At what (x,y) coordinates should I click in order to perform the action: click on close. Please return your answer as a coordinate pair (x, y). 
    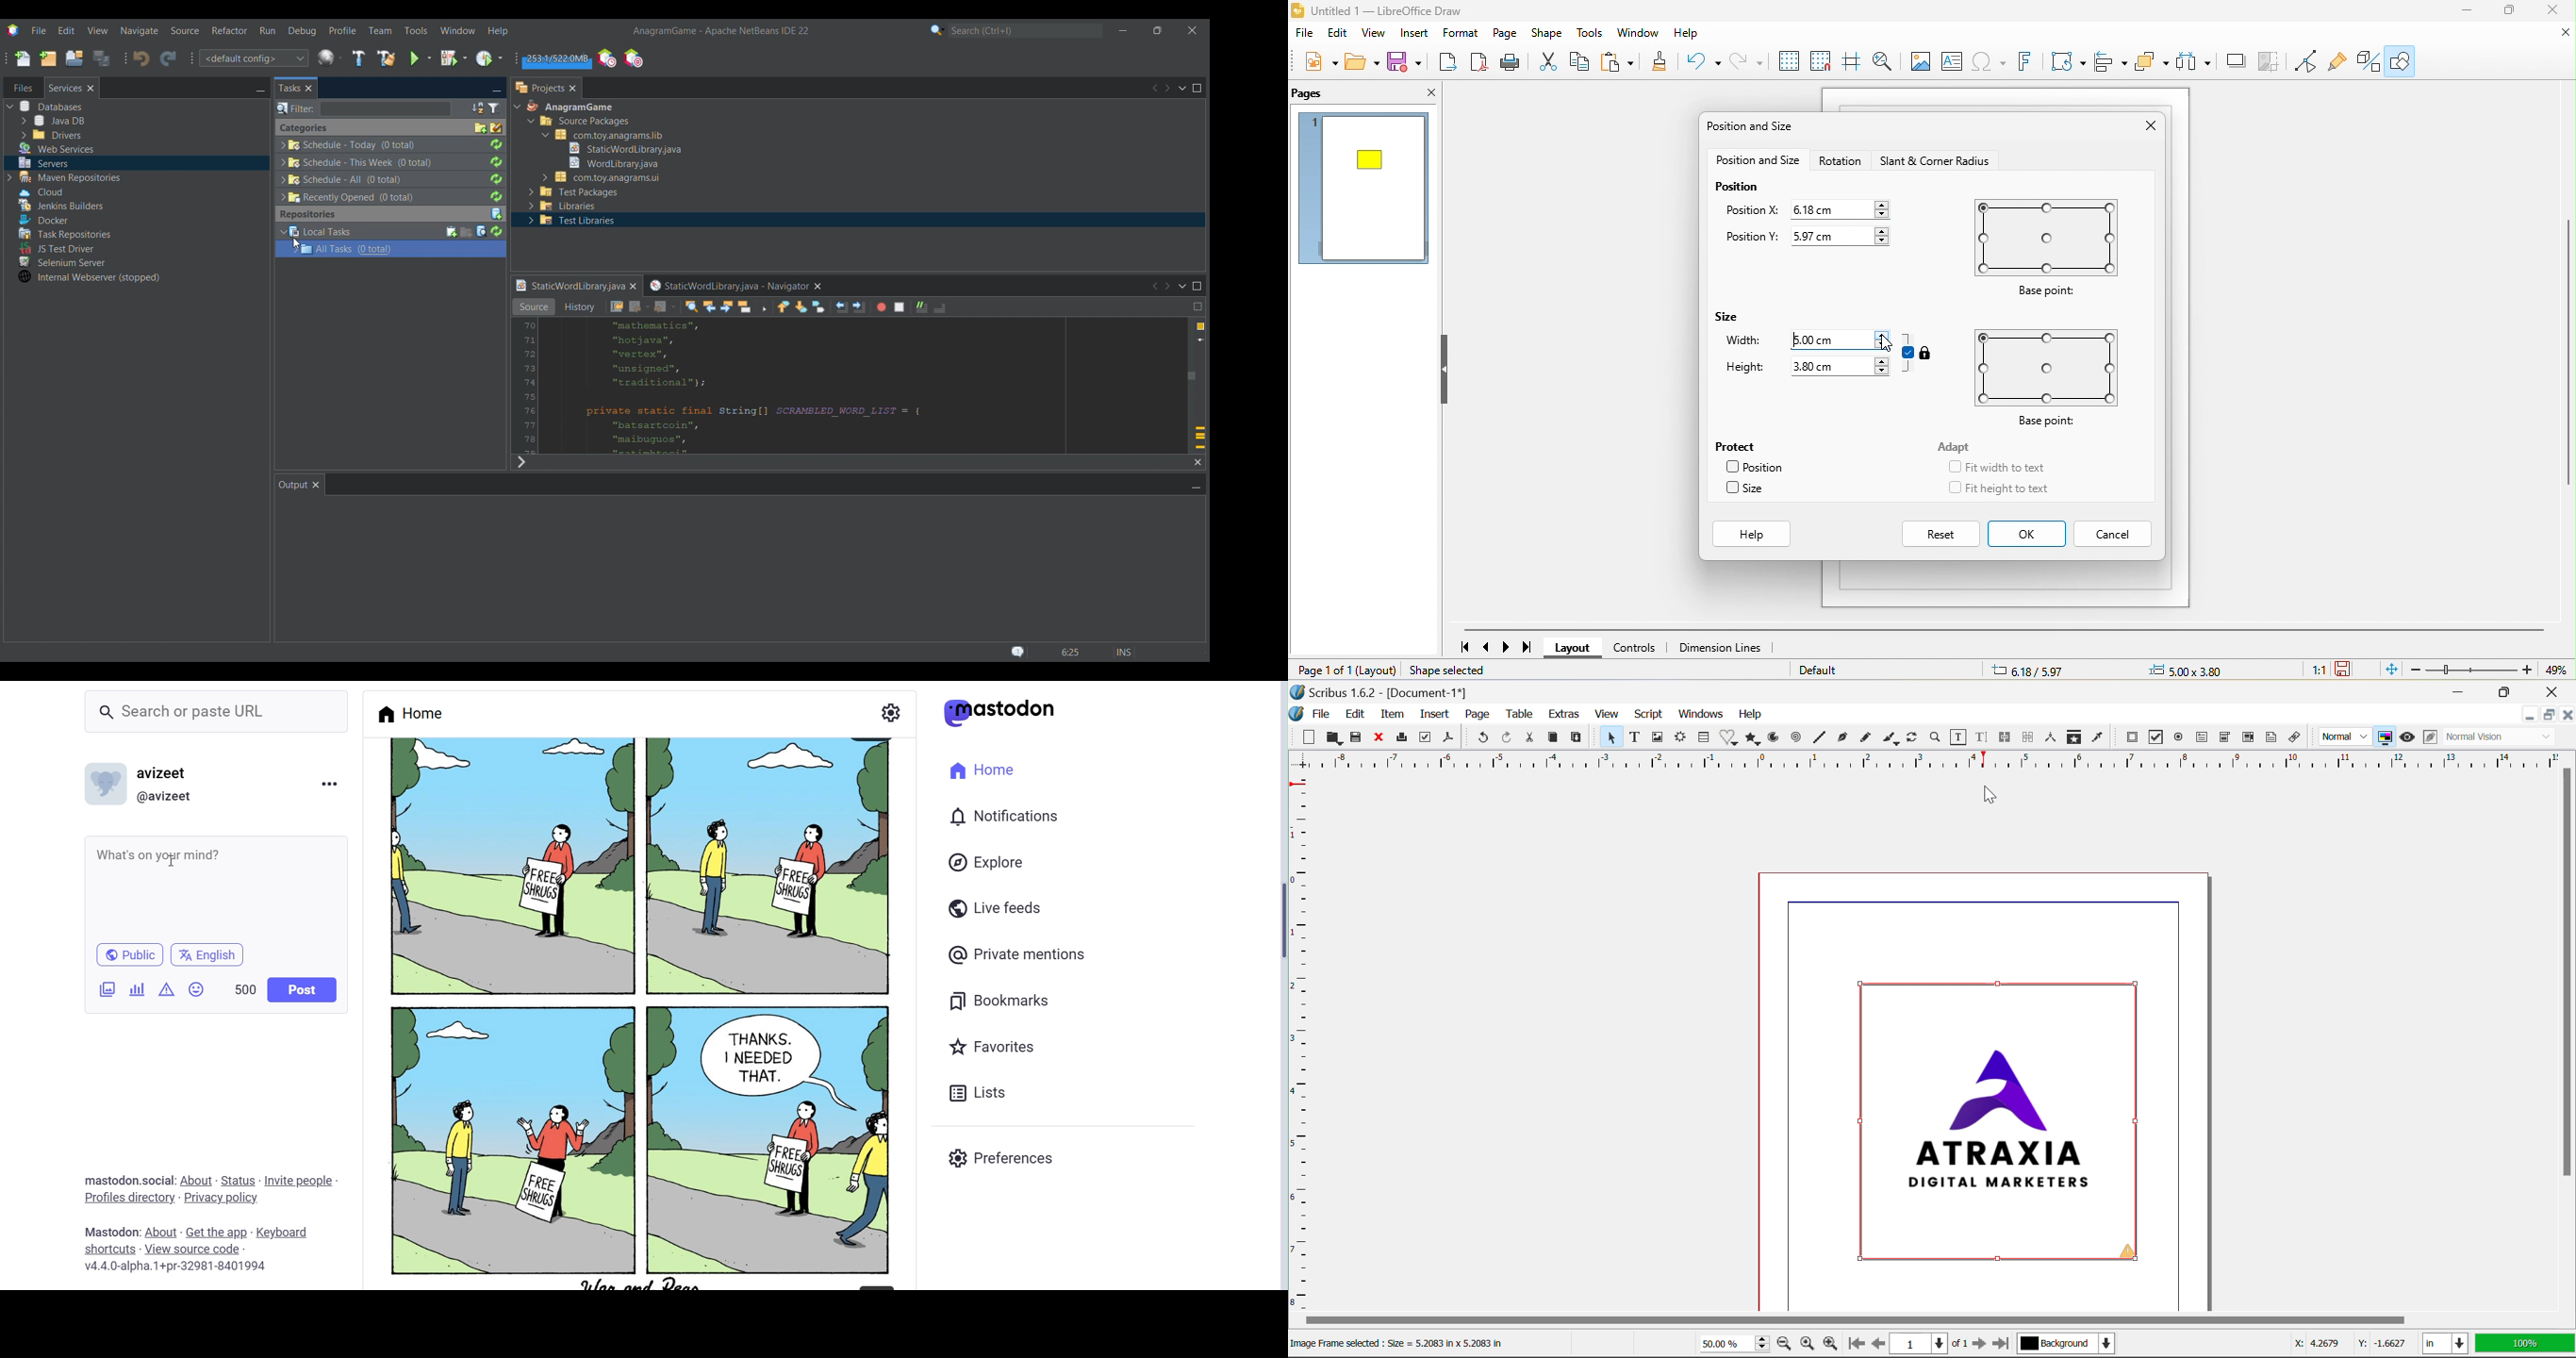
    Looking at the image, I should click on (2562, 34).